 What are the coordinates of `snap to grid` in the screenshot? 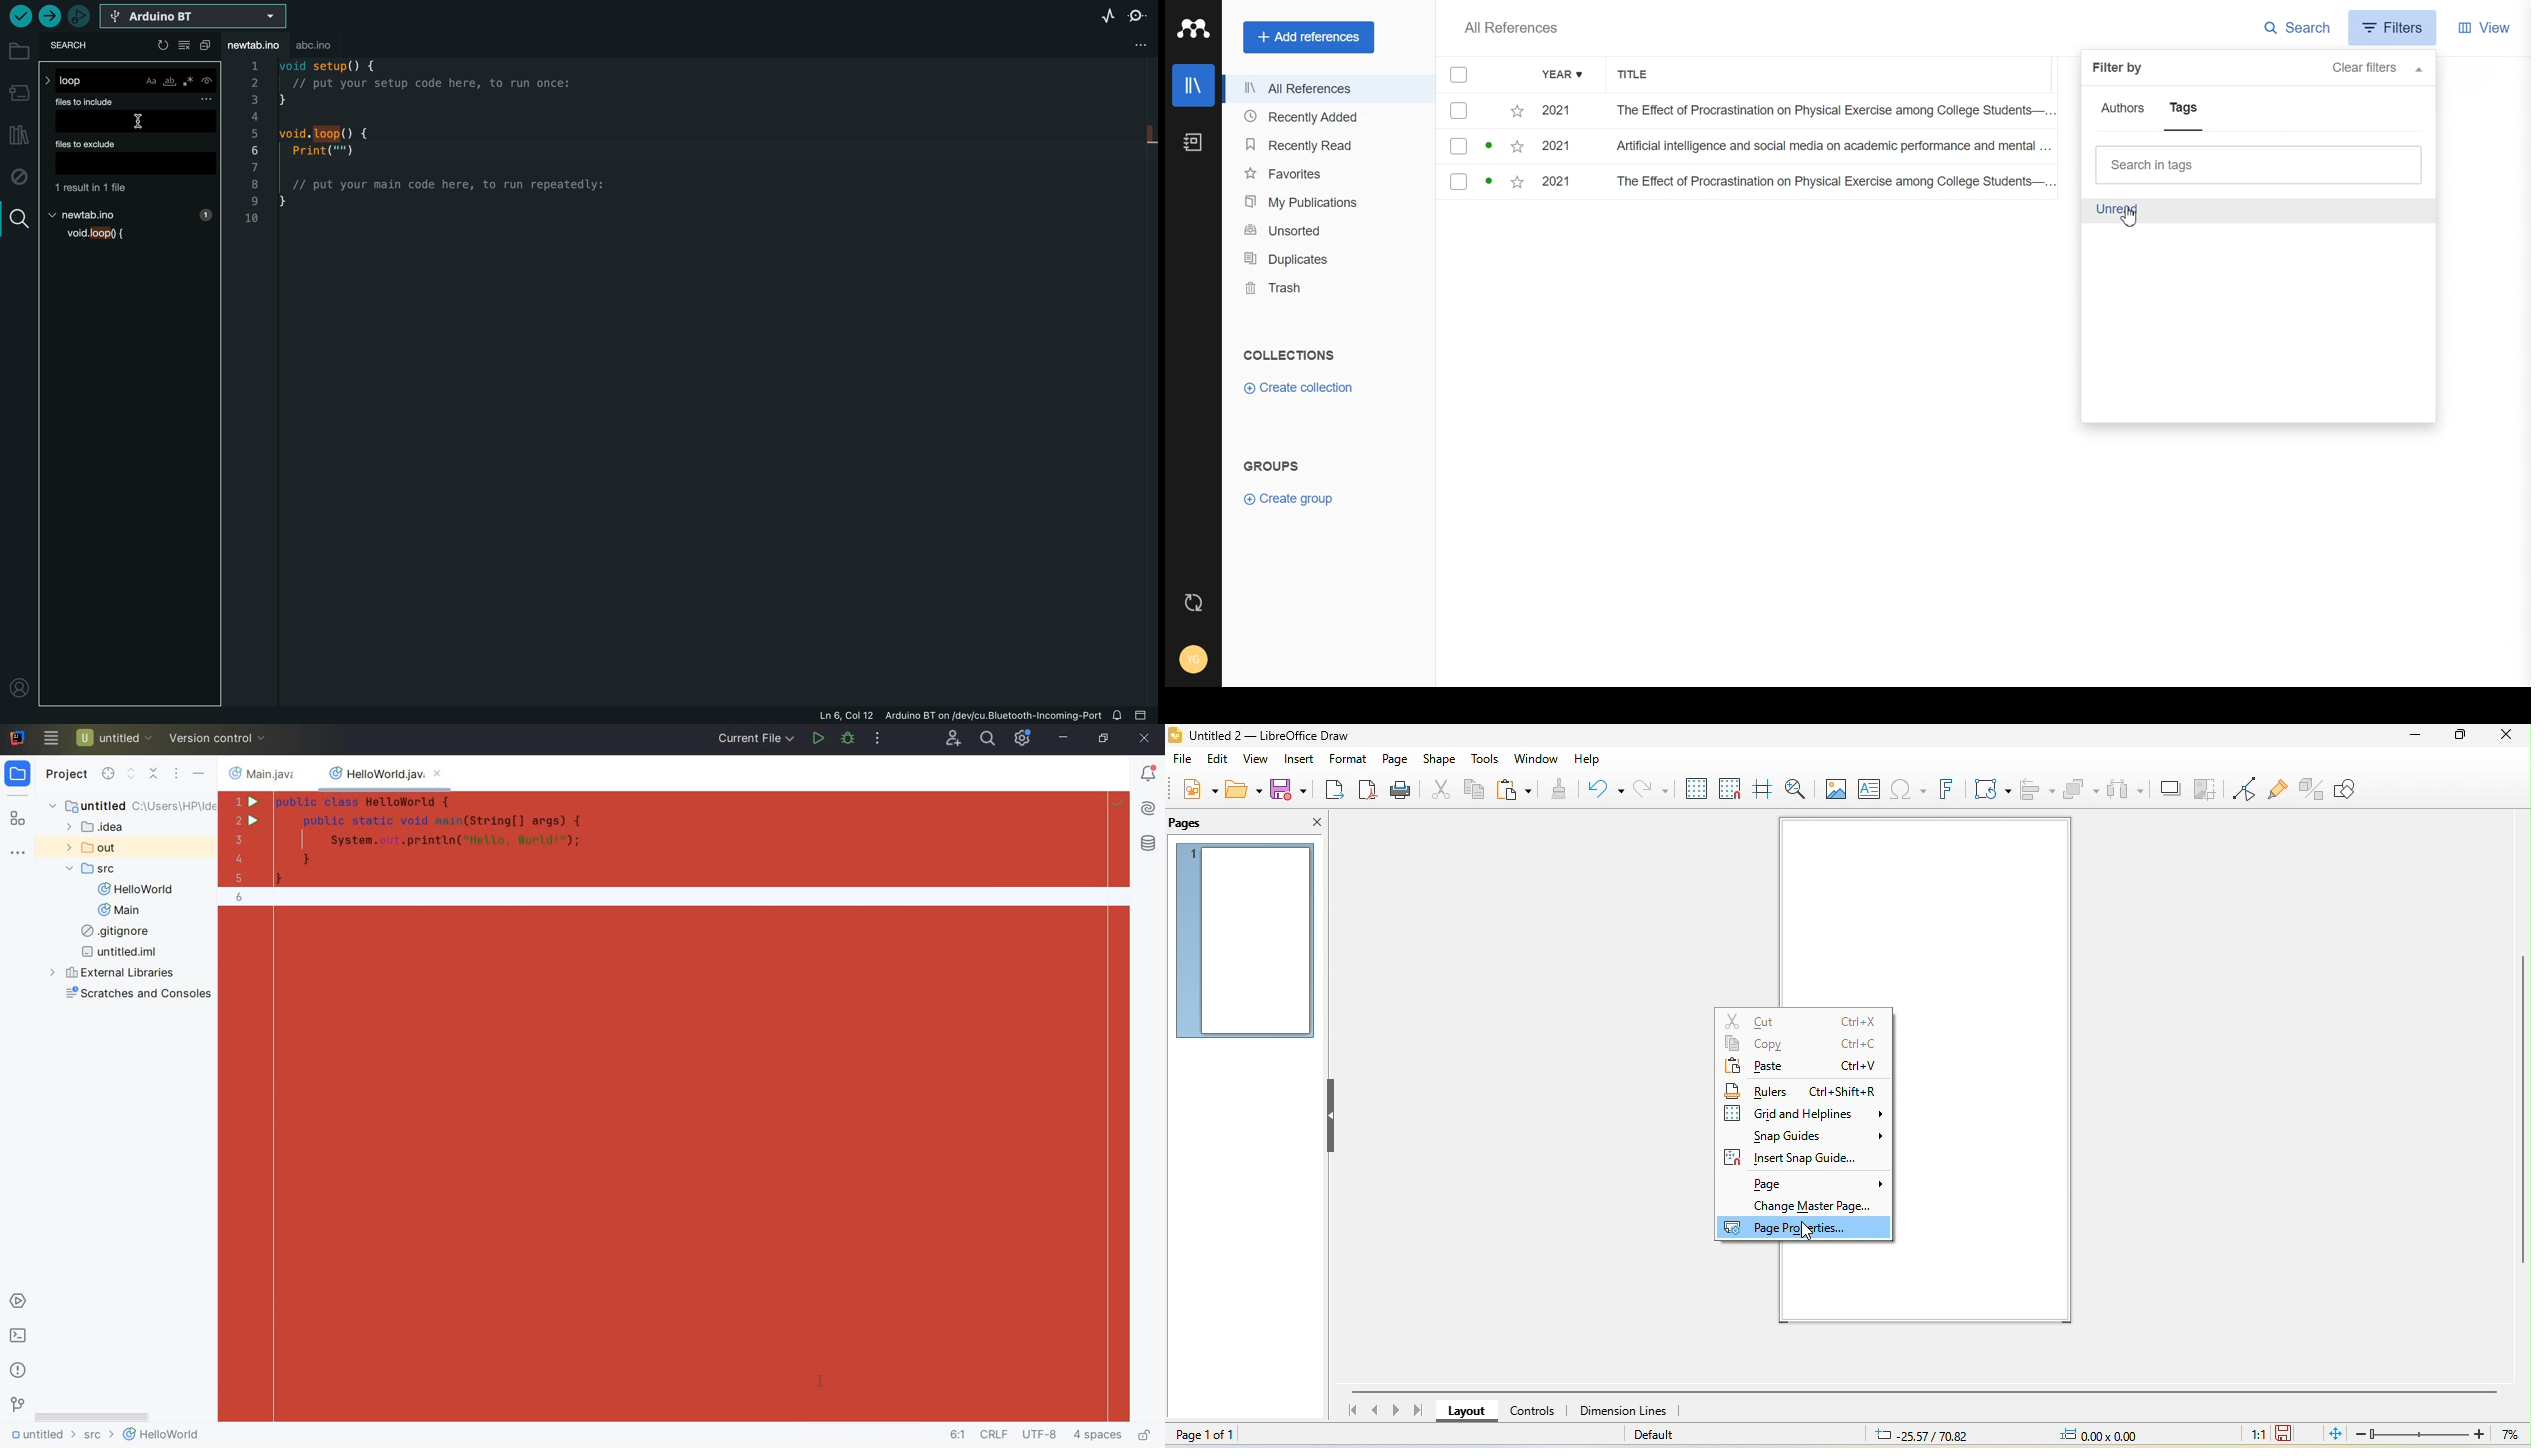 It's located at (1732, 790).